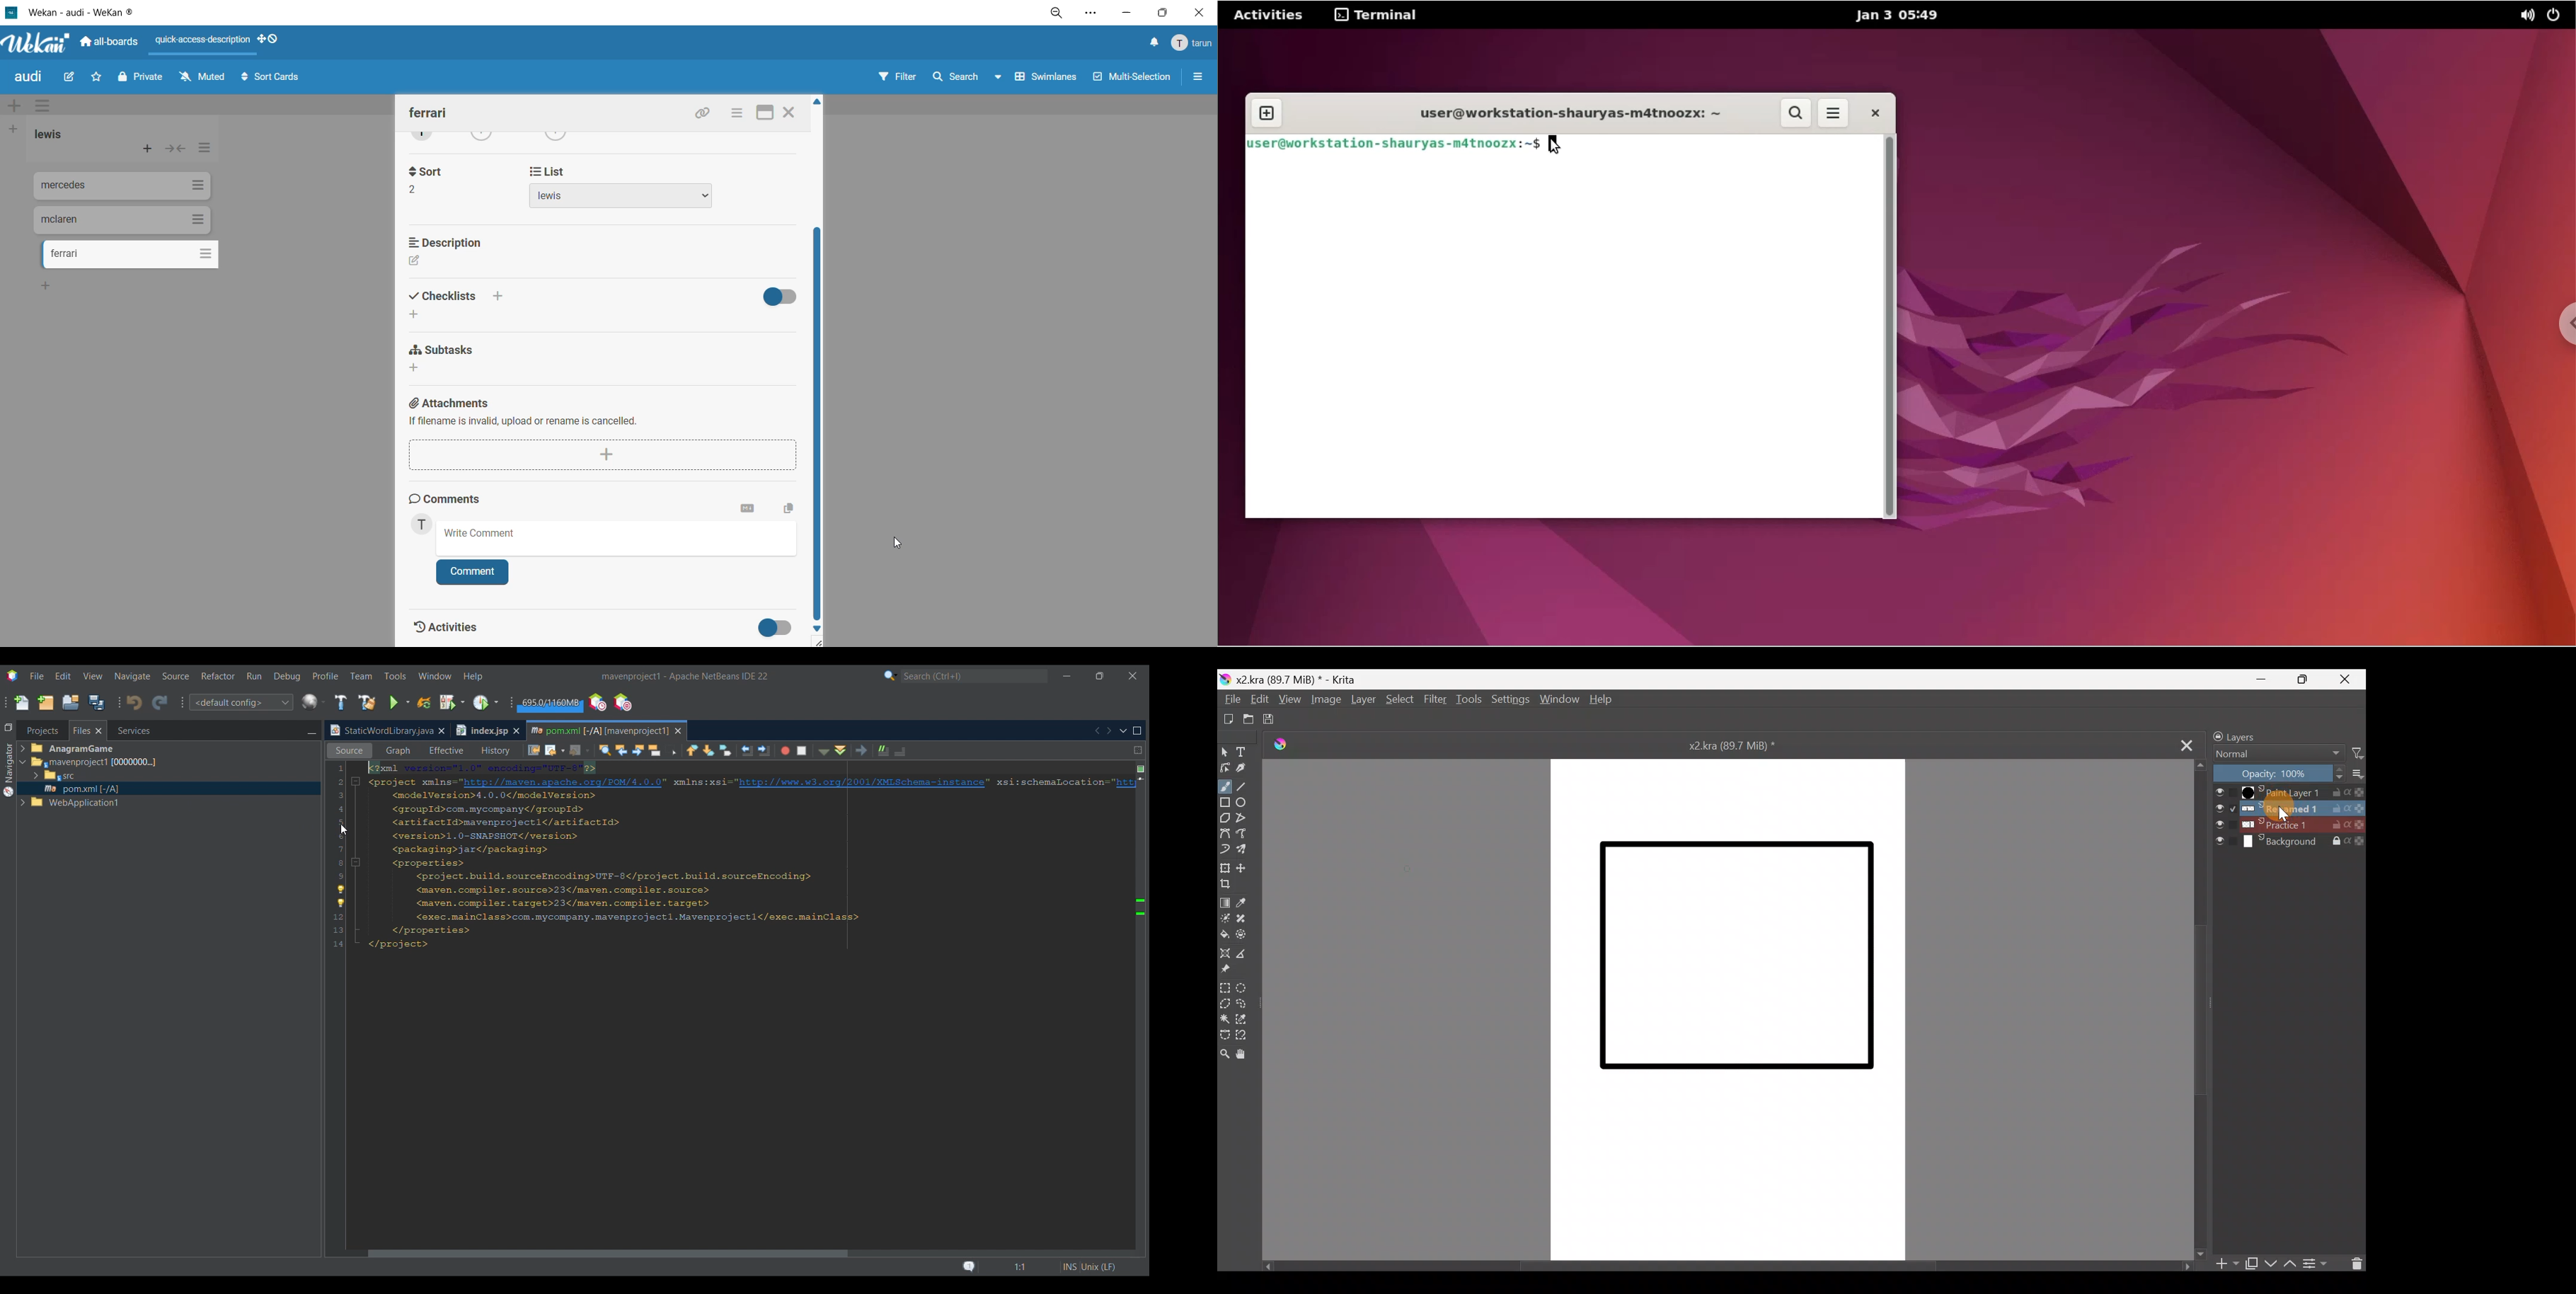 The image size is (2576, 1316). What do you see at coordinates (1245, 852) in the screenshot?
I see `Multibrush tool` at bounding box center [1245, 852].